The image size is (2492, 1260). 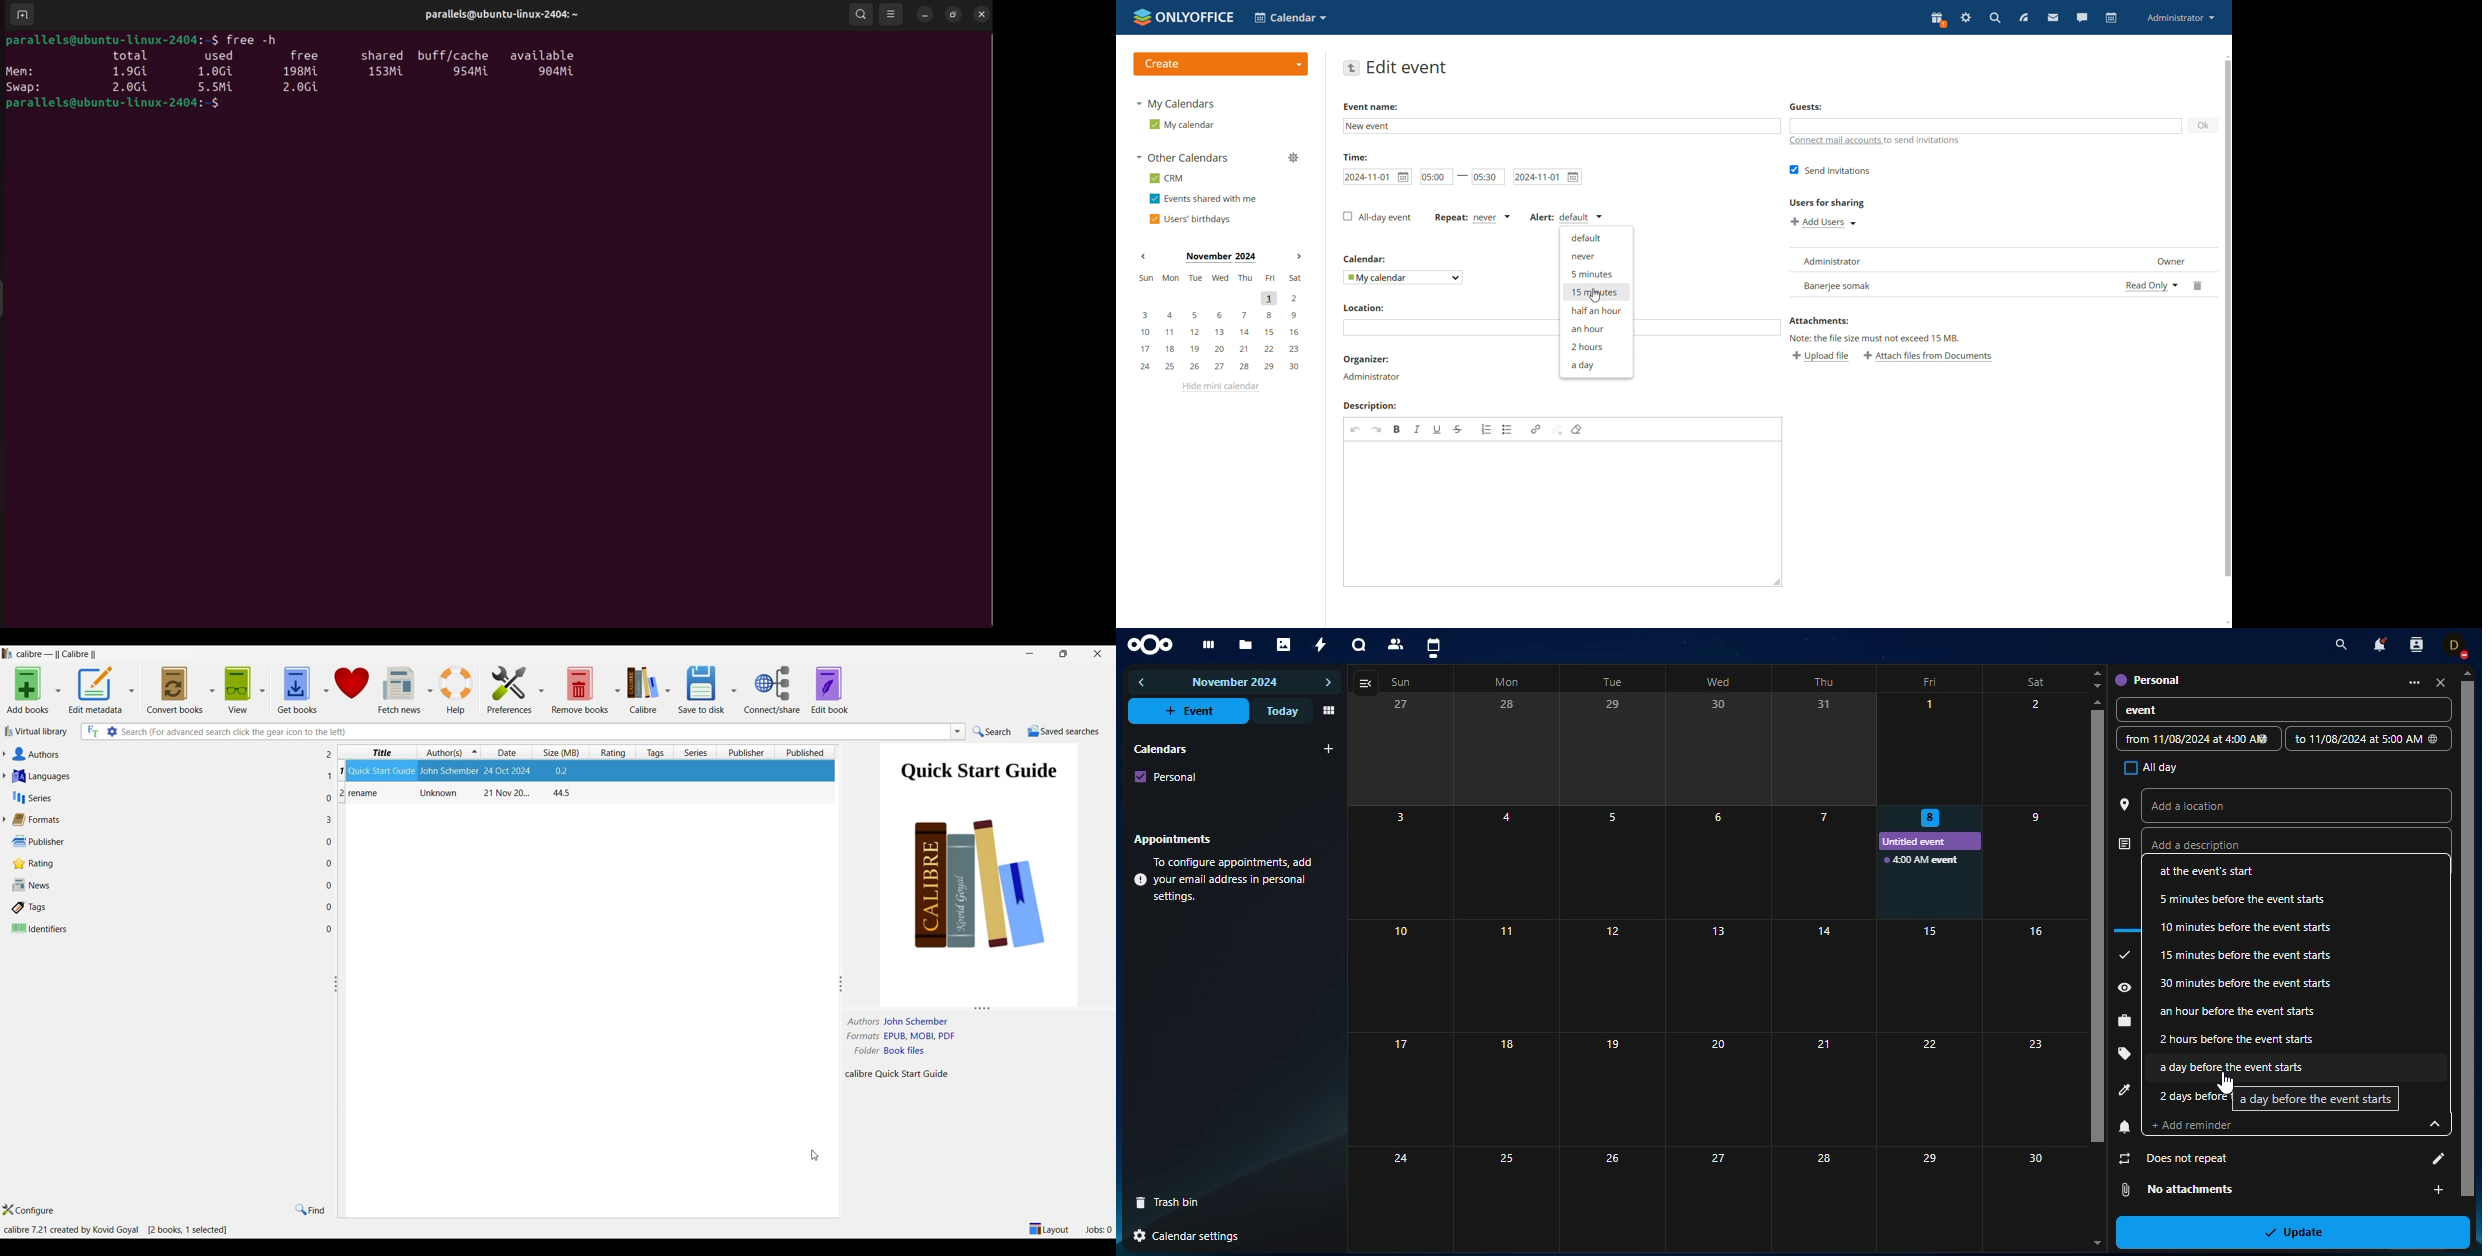 I want to click on event, so click(x=2161, y=711).